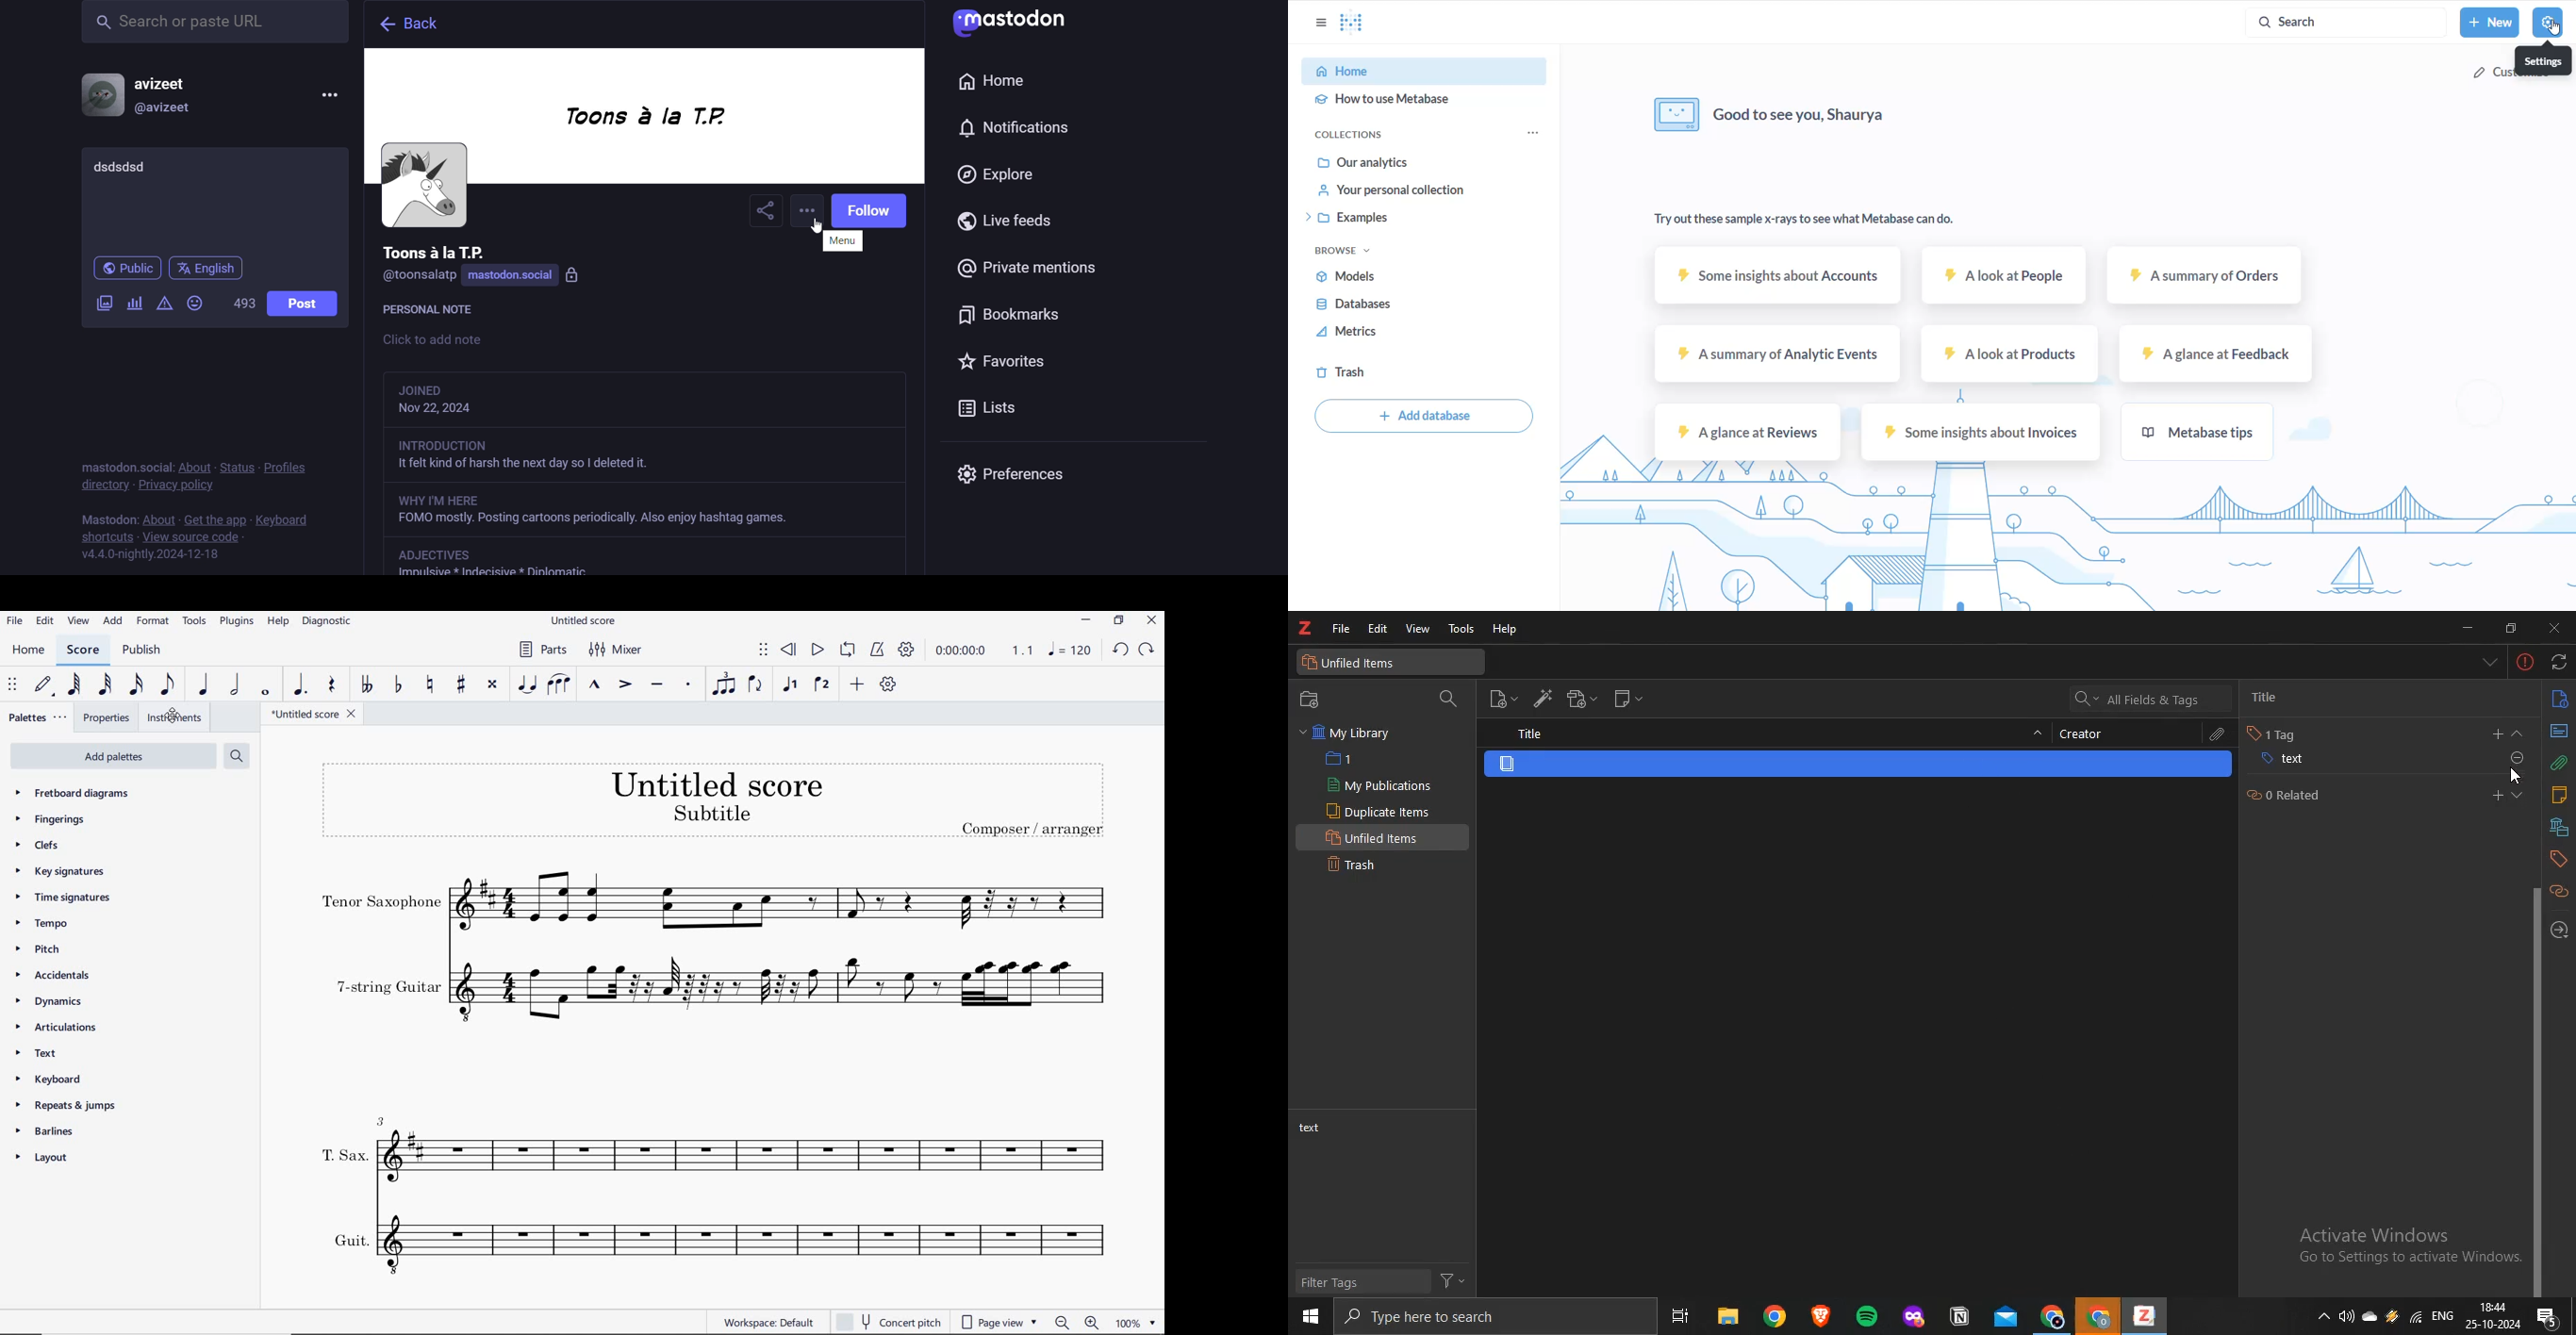 This screenshot has height=1344, width=2576. Describe the element at coordinates (2049, 1315) in the screenshot. I see `chrome` at that location.